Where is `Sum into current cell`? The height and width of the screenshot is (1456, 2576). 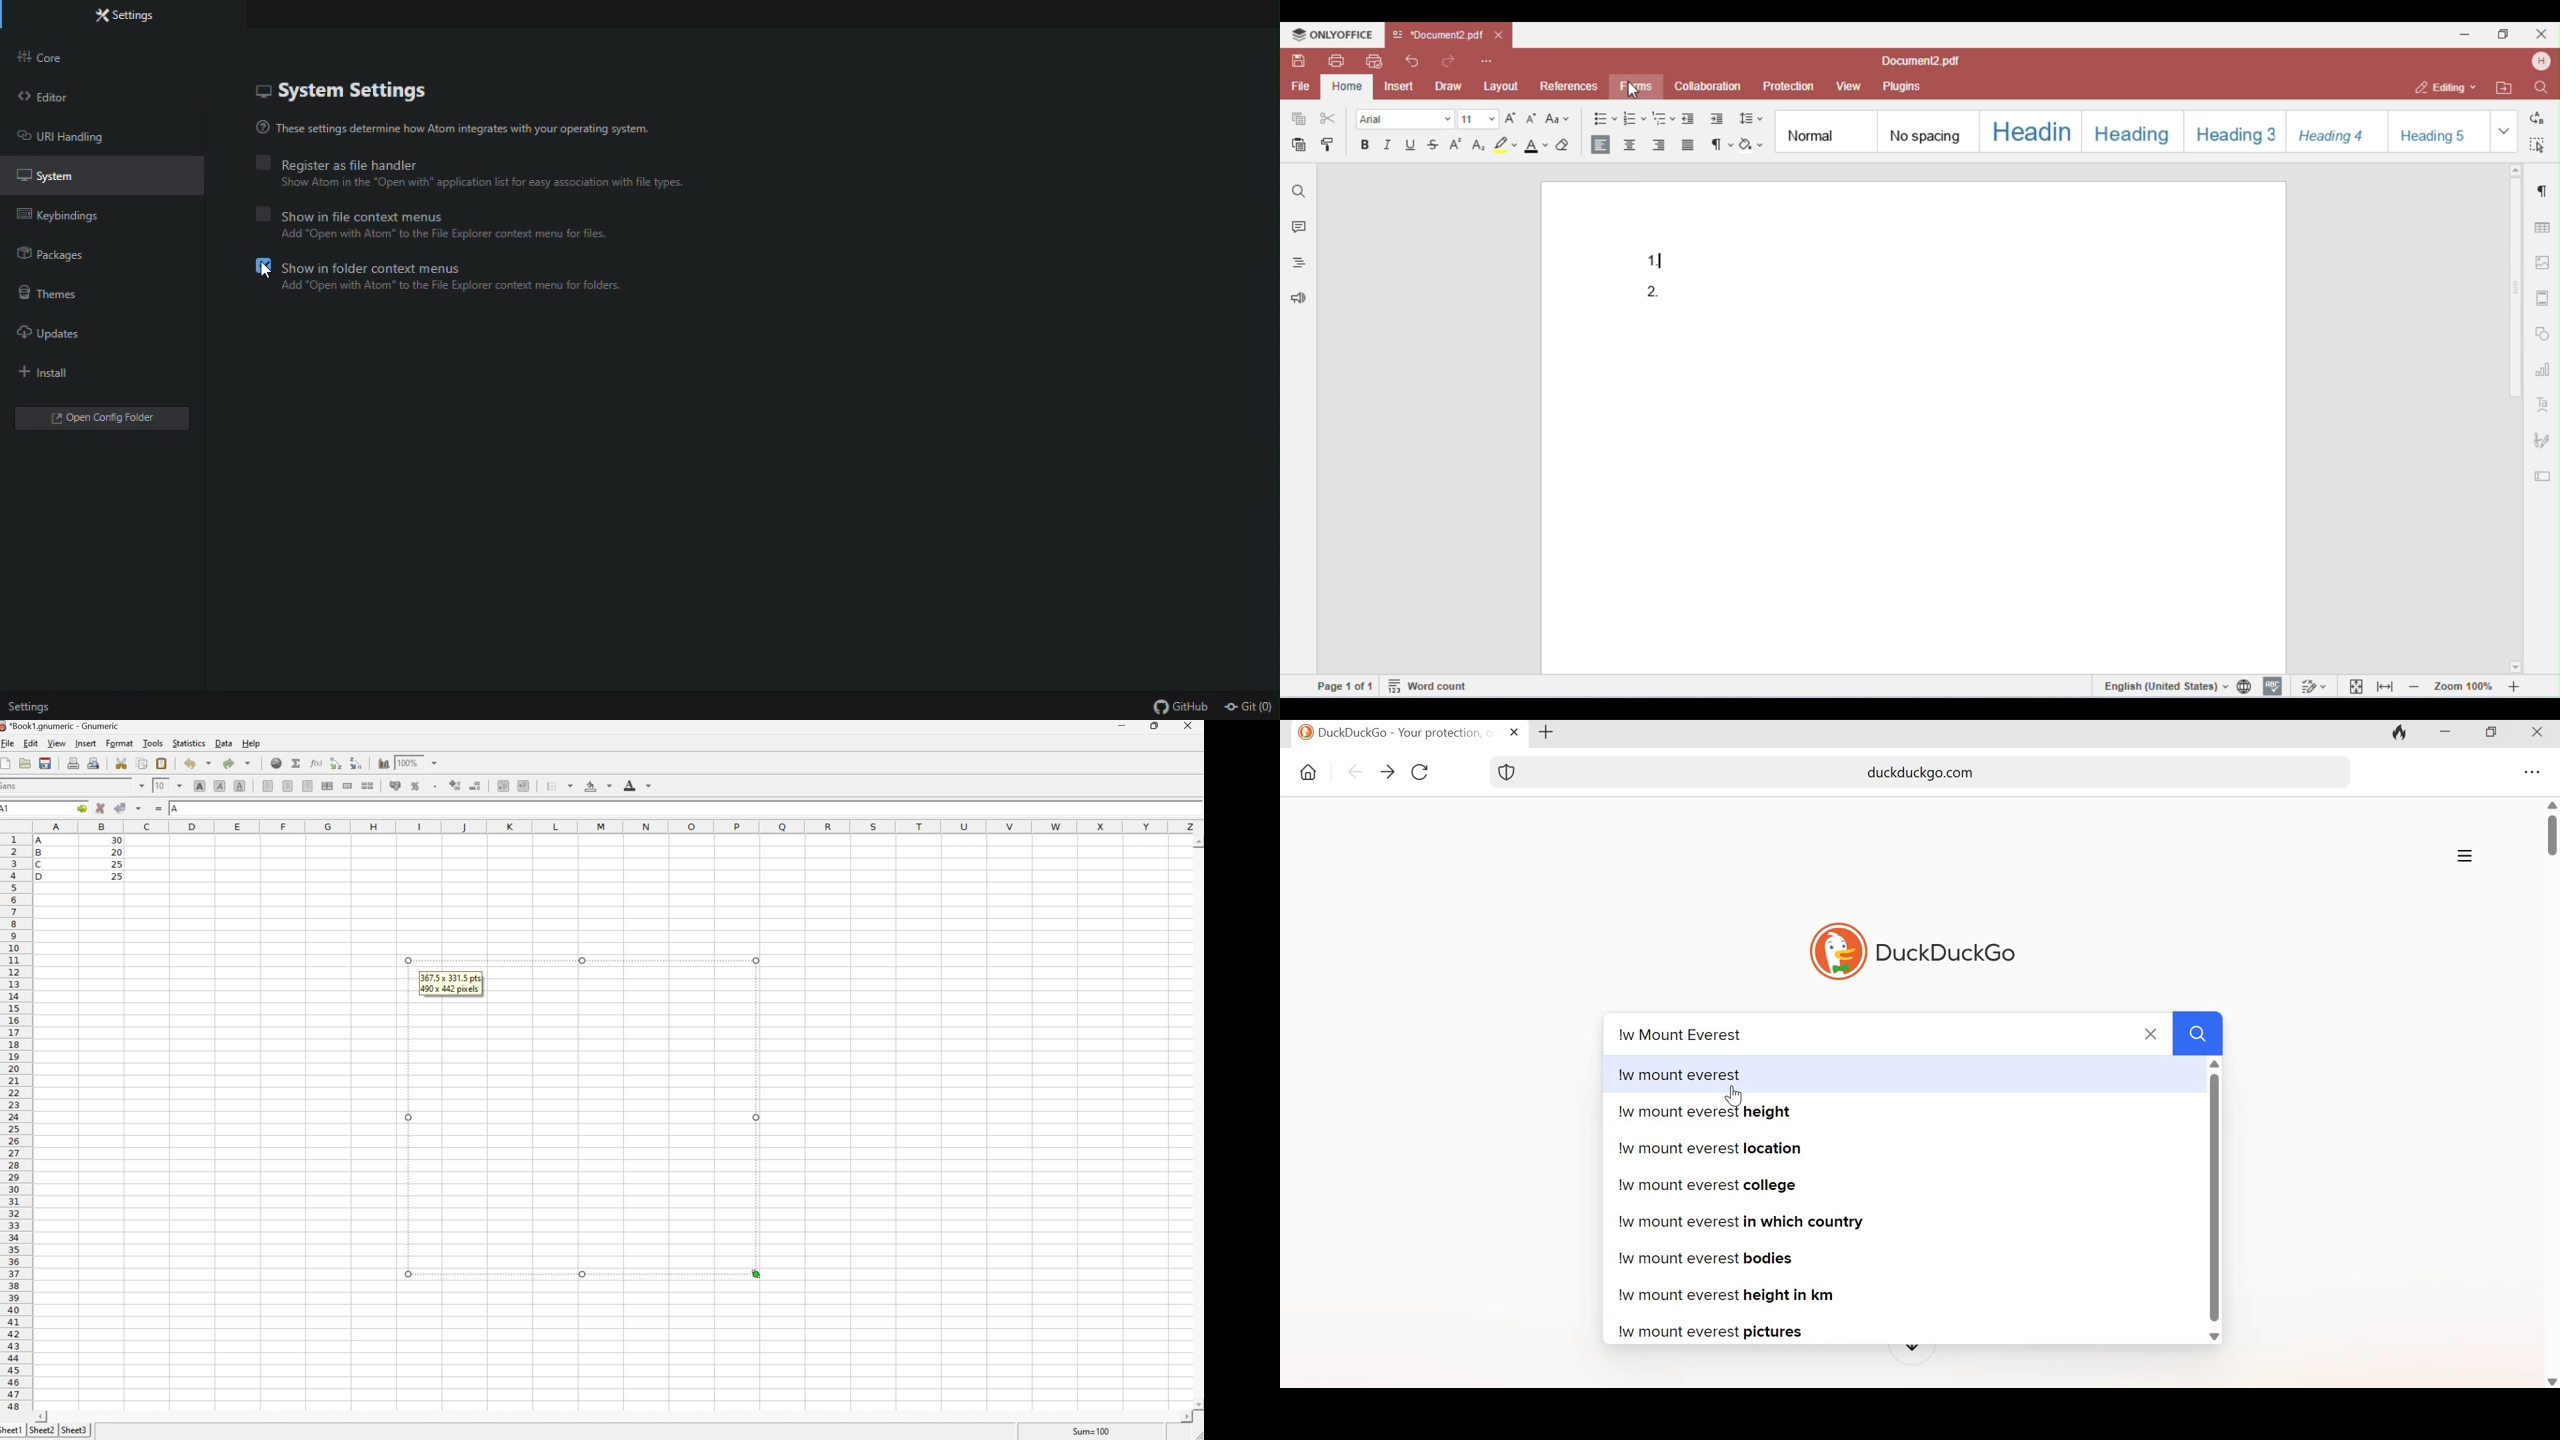 Sum into current cell is located at coordinates (297, 762).